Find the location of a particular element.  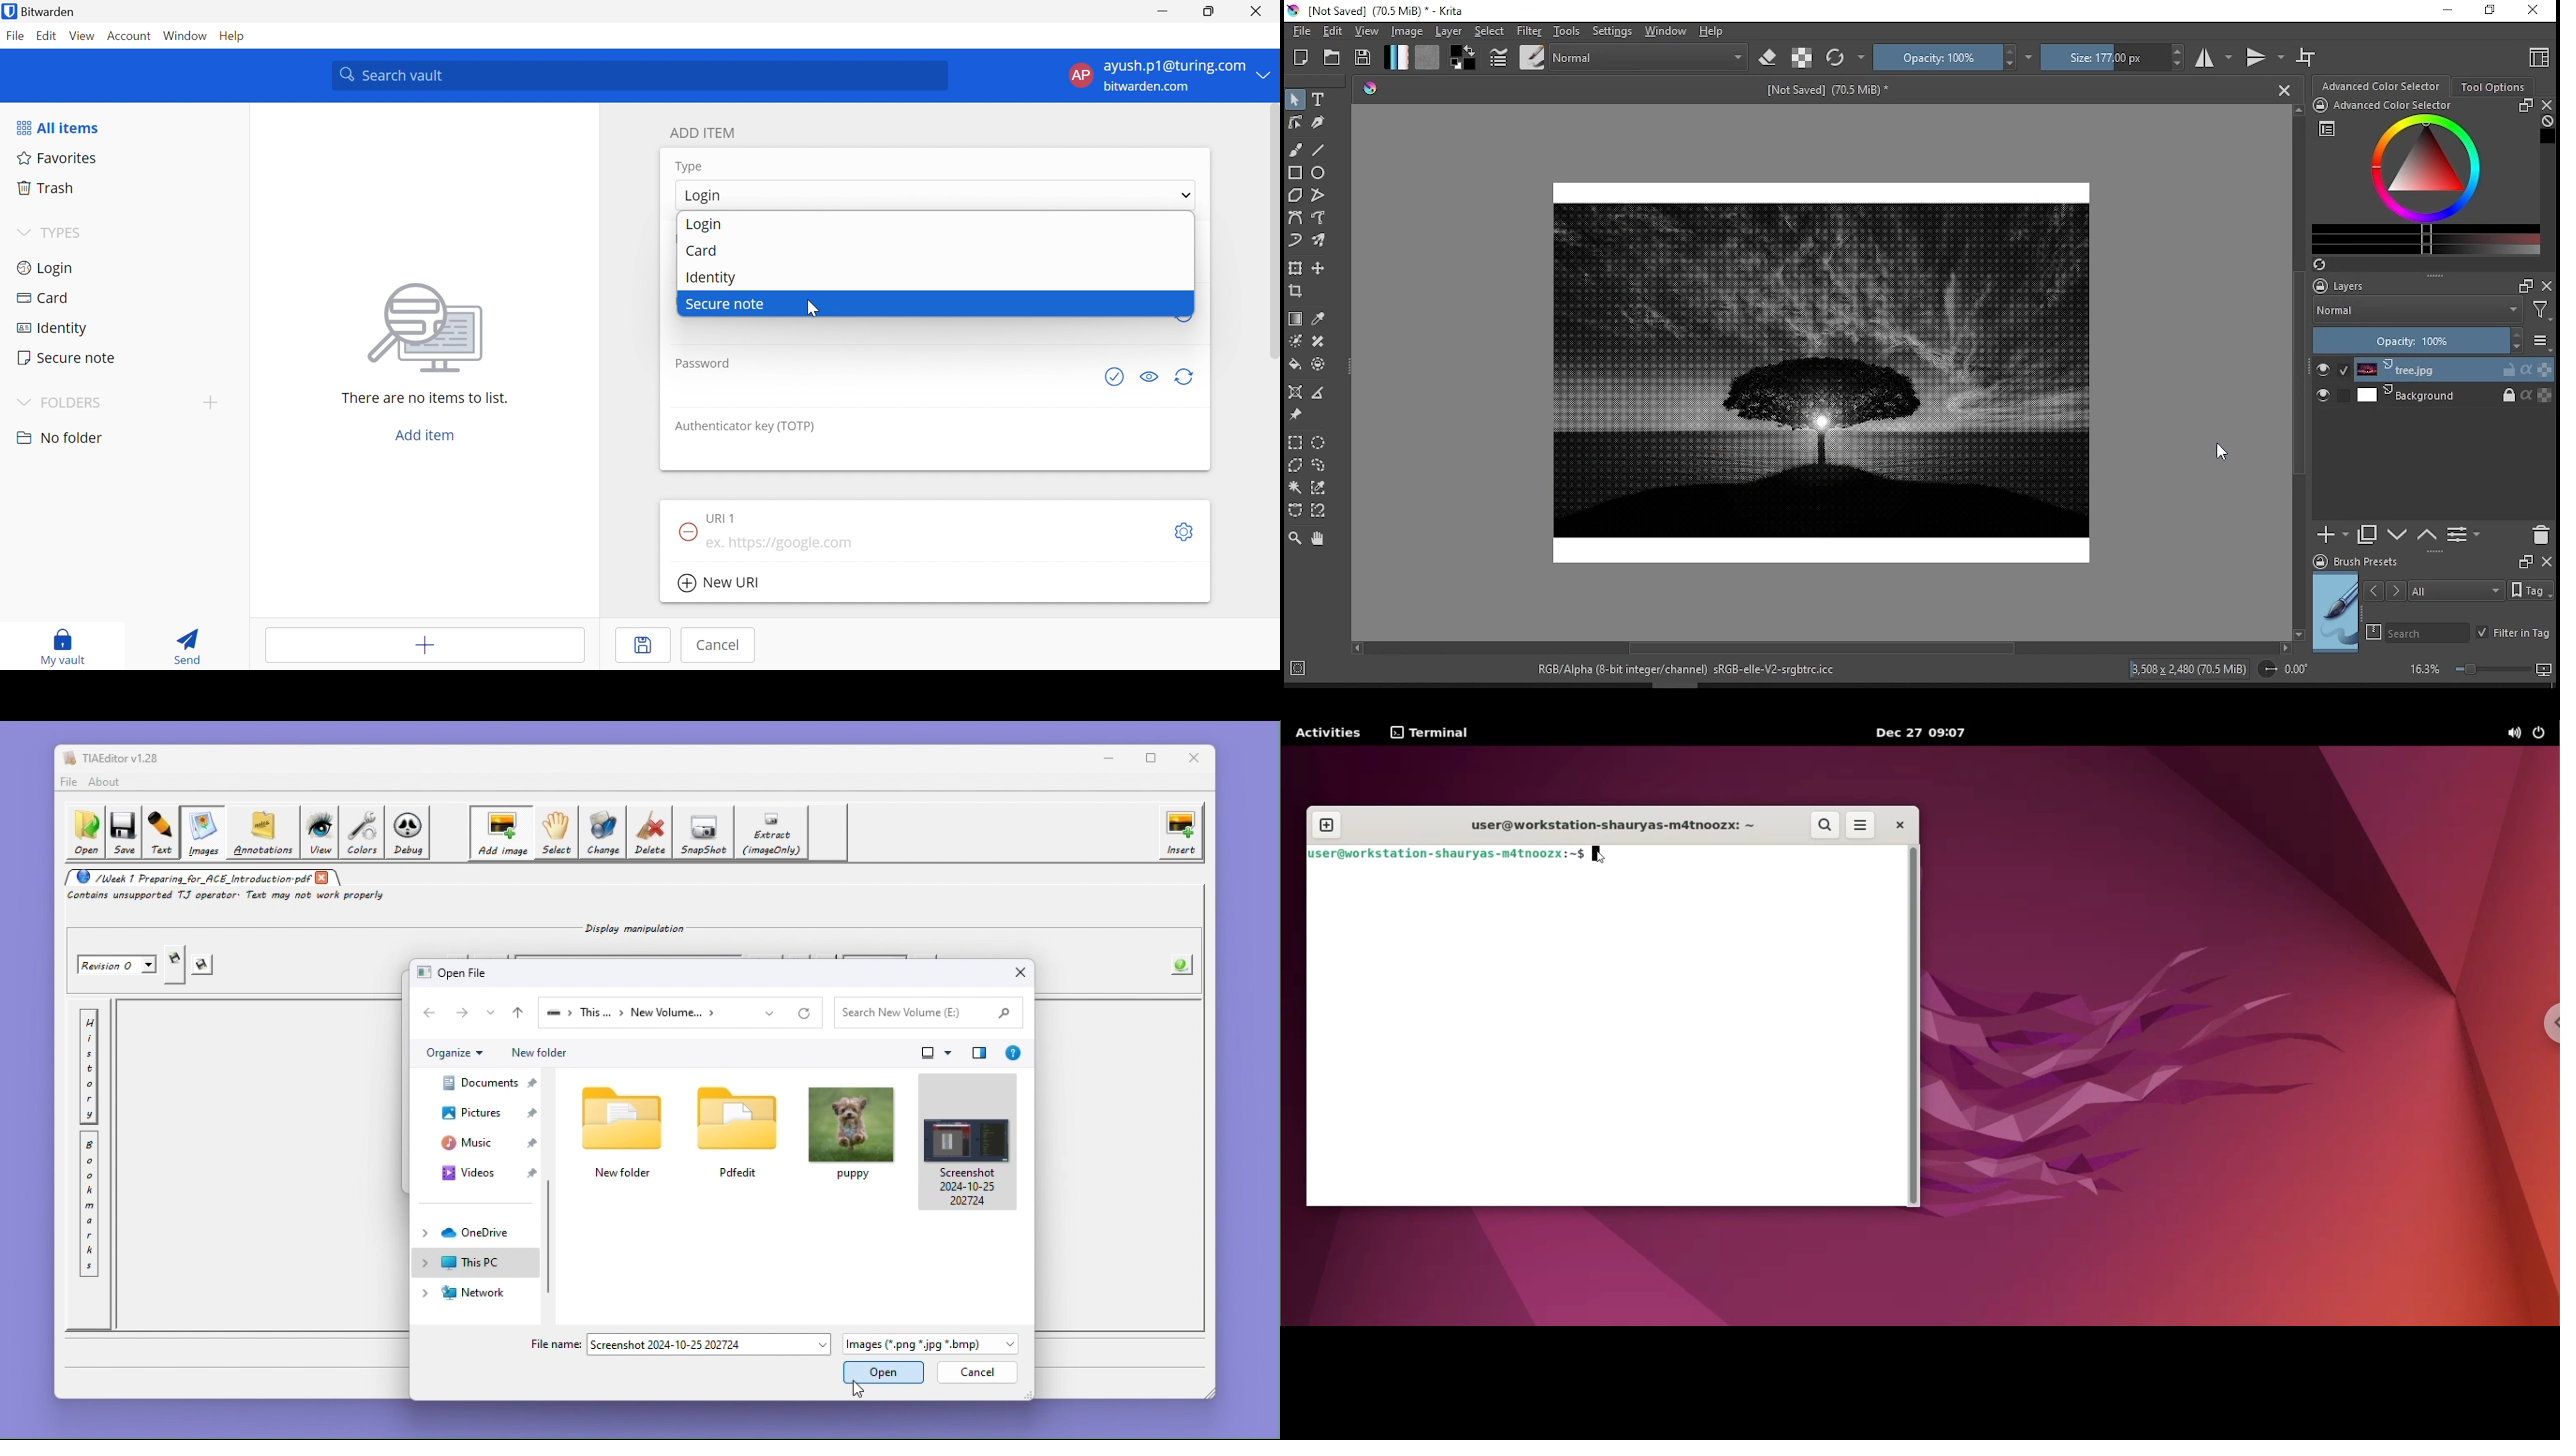

Authenticator key (TOTP) is located at coordinates (743, 427).